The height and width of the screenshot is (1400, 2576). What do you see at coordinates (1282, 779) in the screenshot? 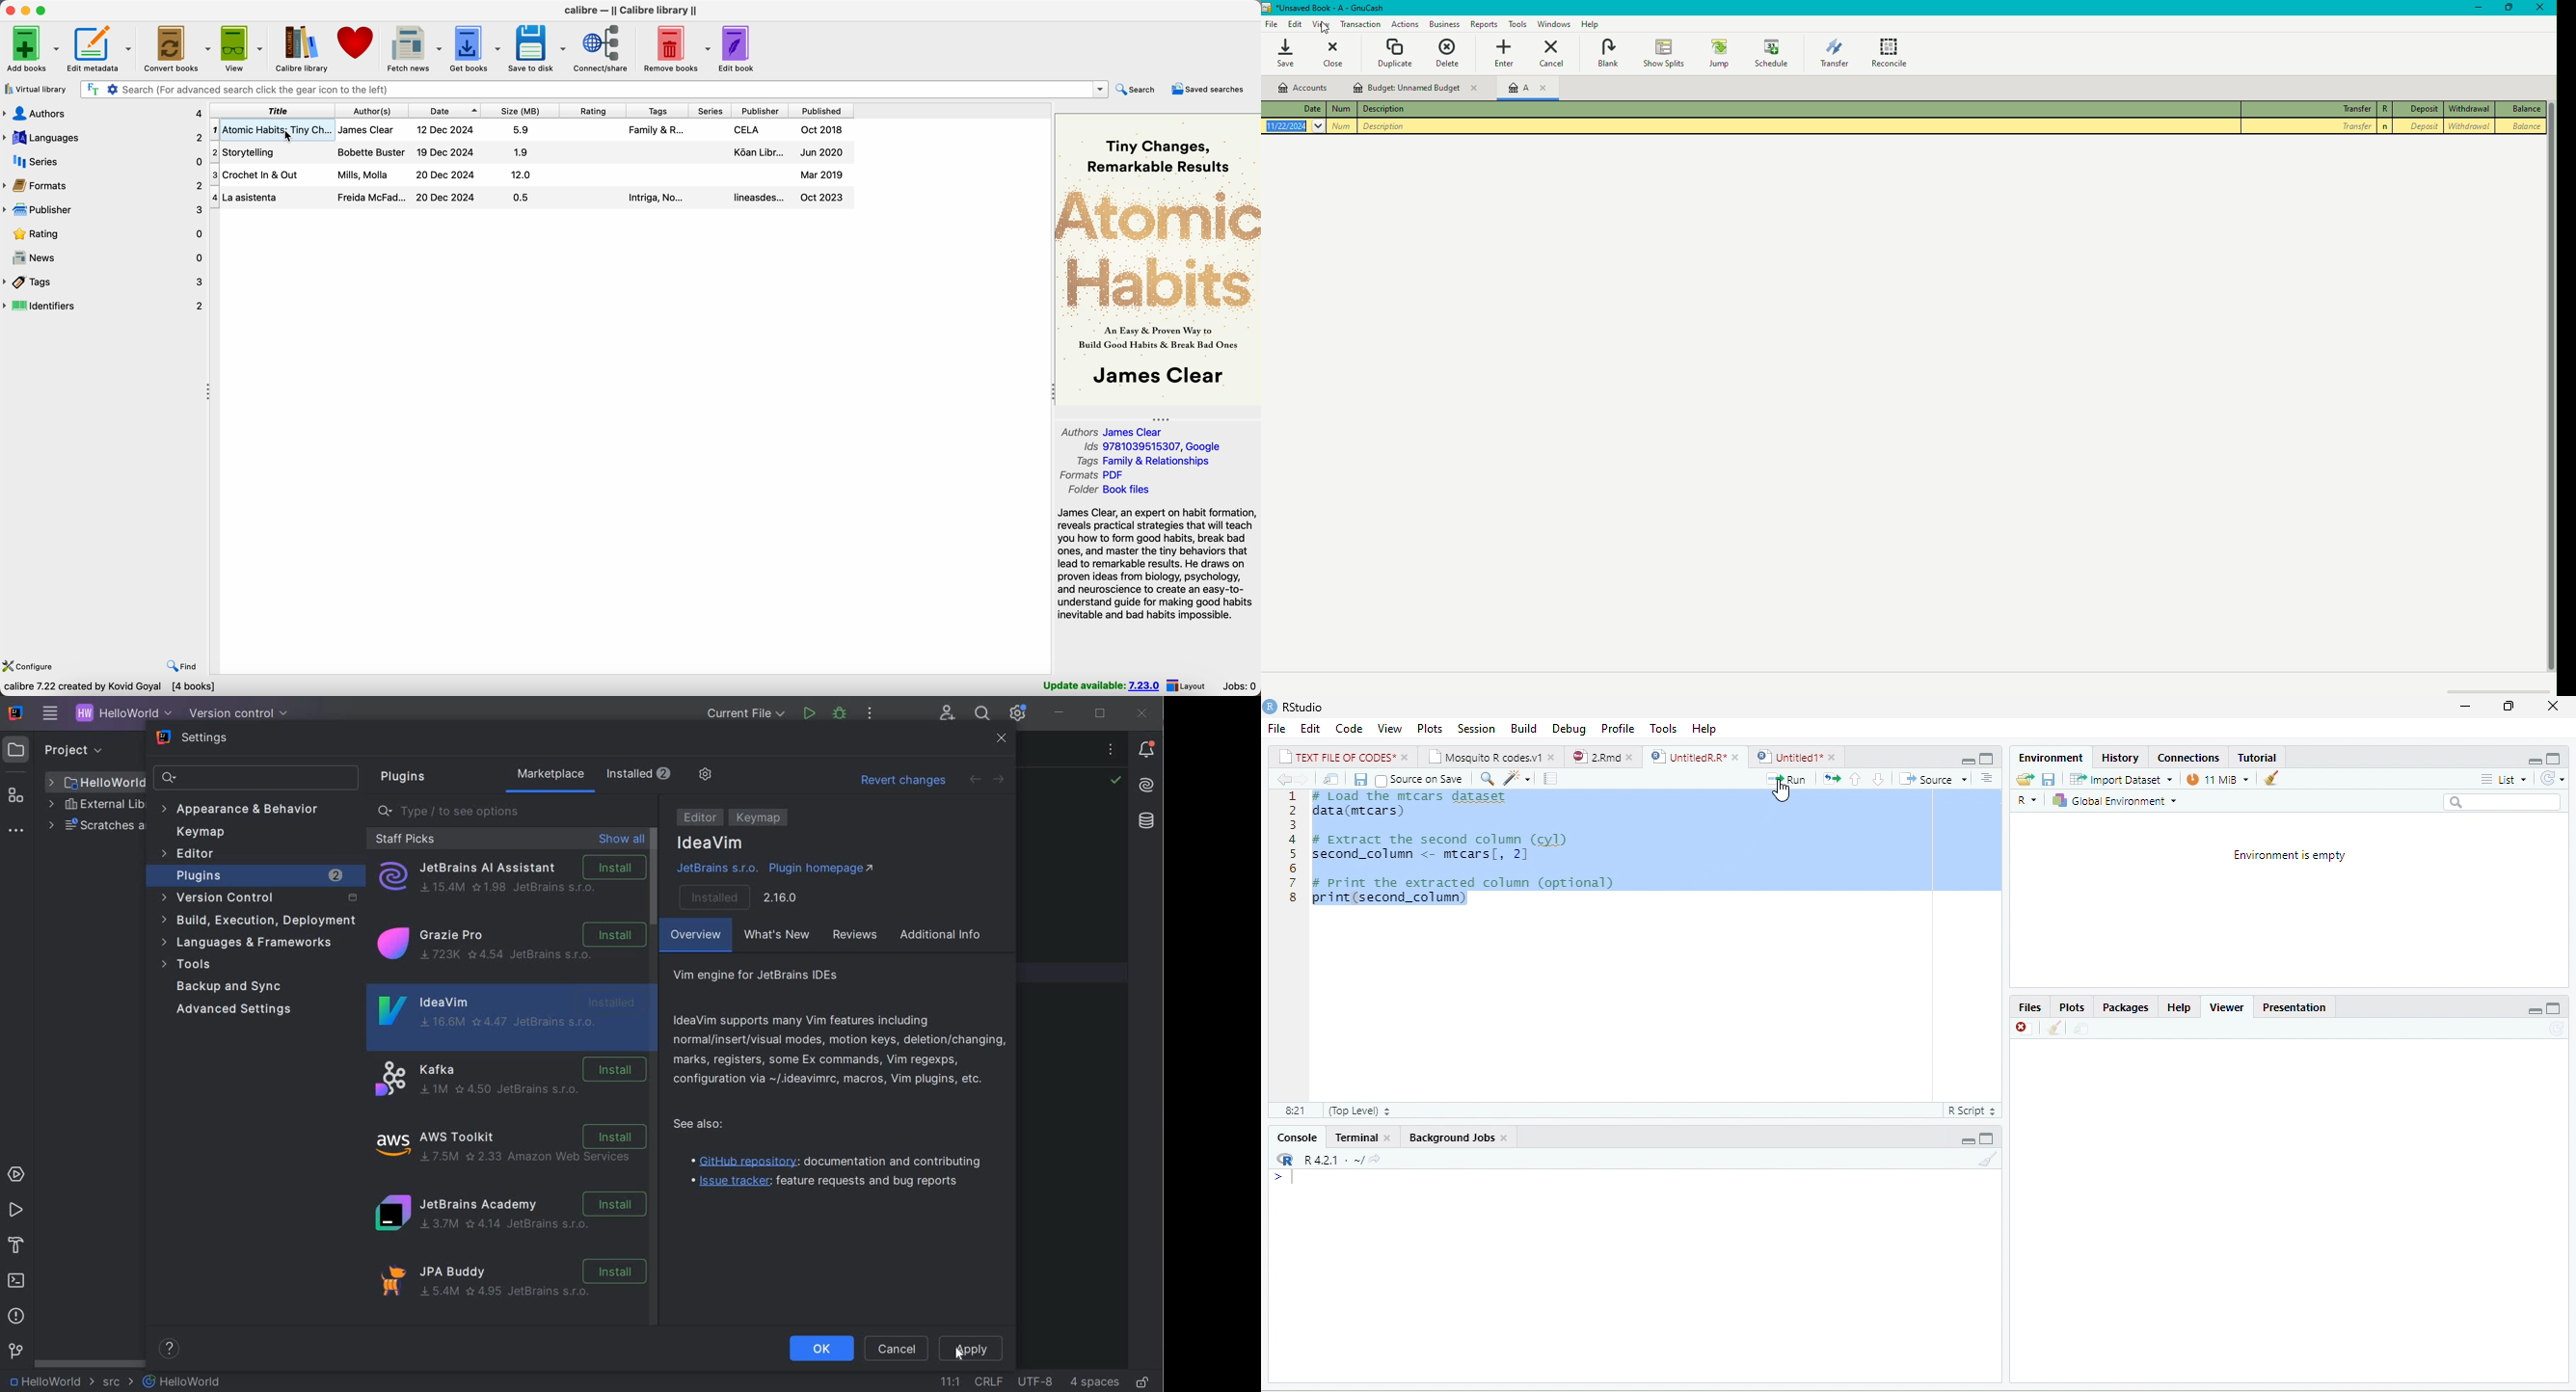
I see `previous ` at bounding box center [1282, 779].